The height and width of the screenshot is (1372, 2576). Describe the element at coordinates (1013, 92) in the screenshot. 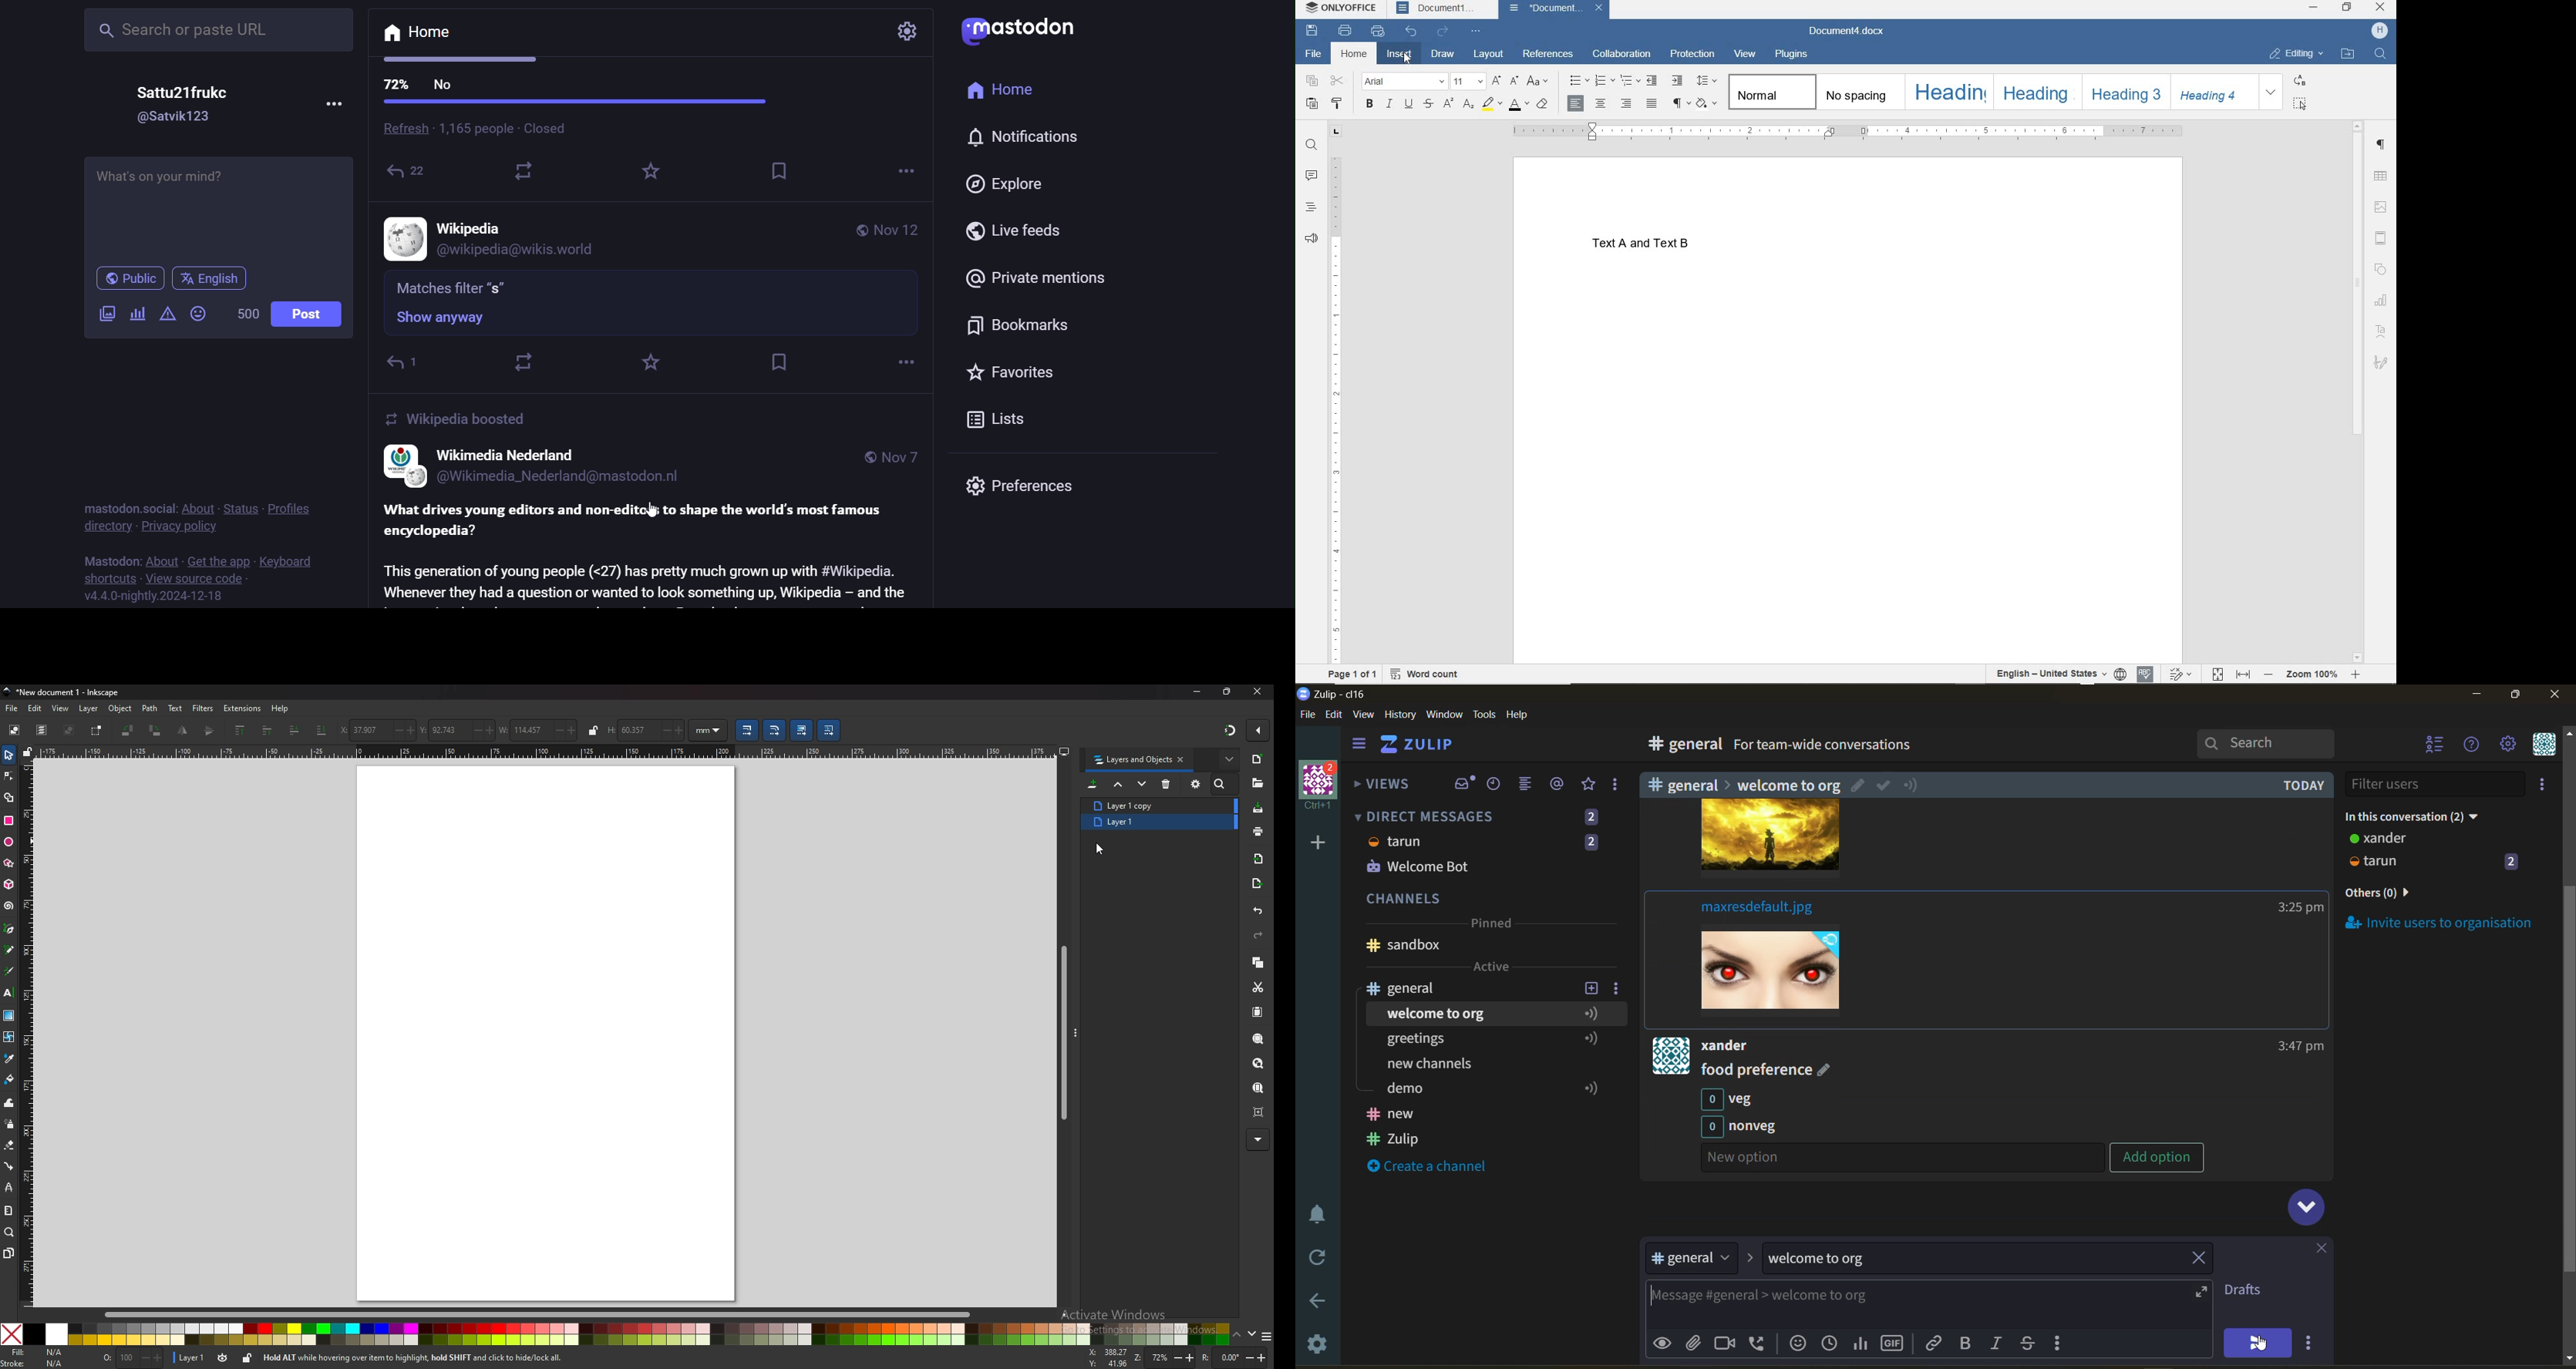

I see `home` at that location.